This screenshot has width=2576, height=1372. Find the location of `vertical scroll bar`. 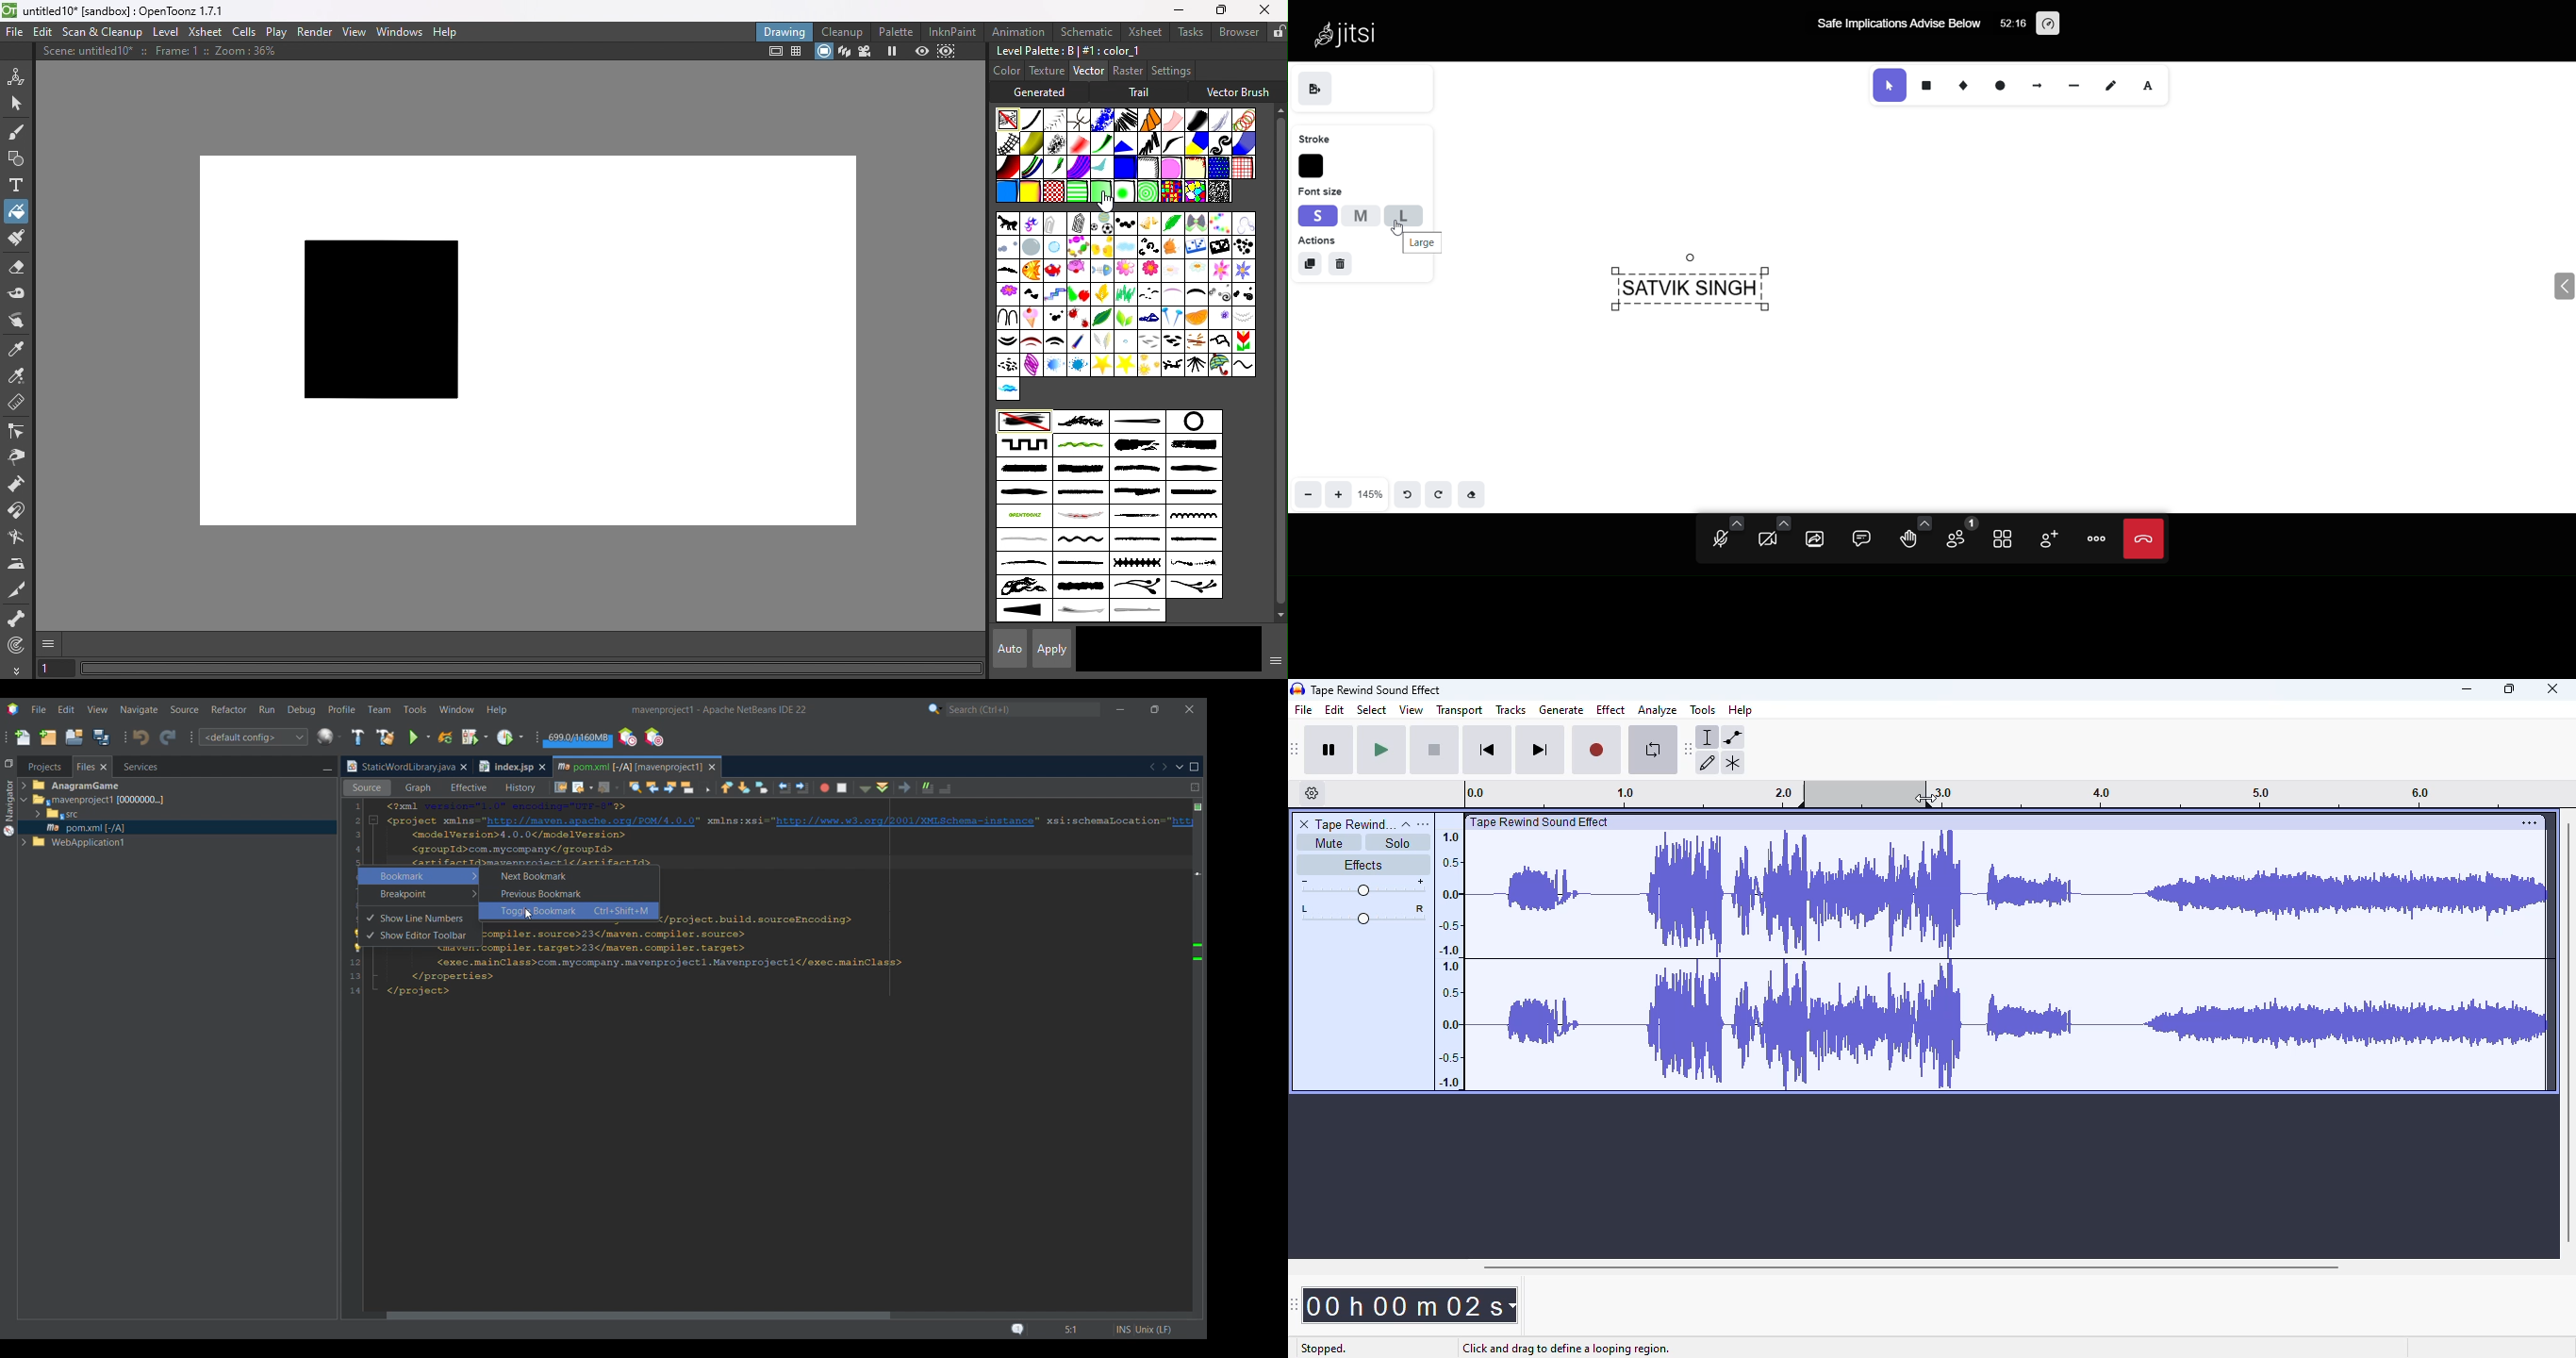

vertical scroll bar is located at coordinates (2569, 1028).